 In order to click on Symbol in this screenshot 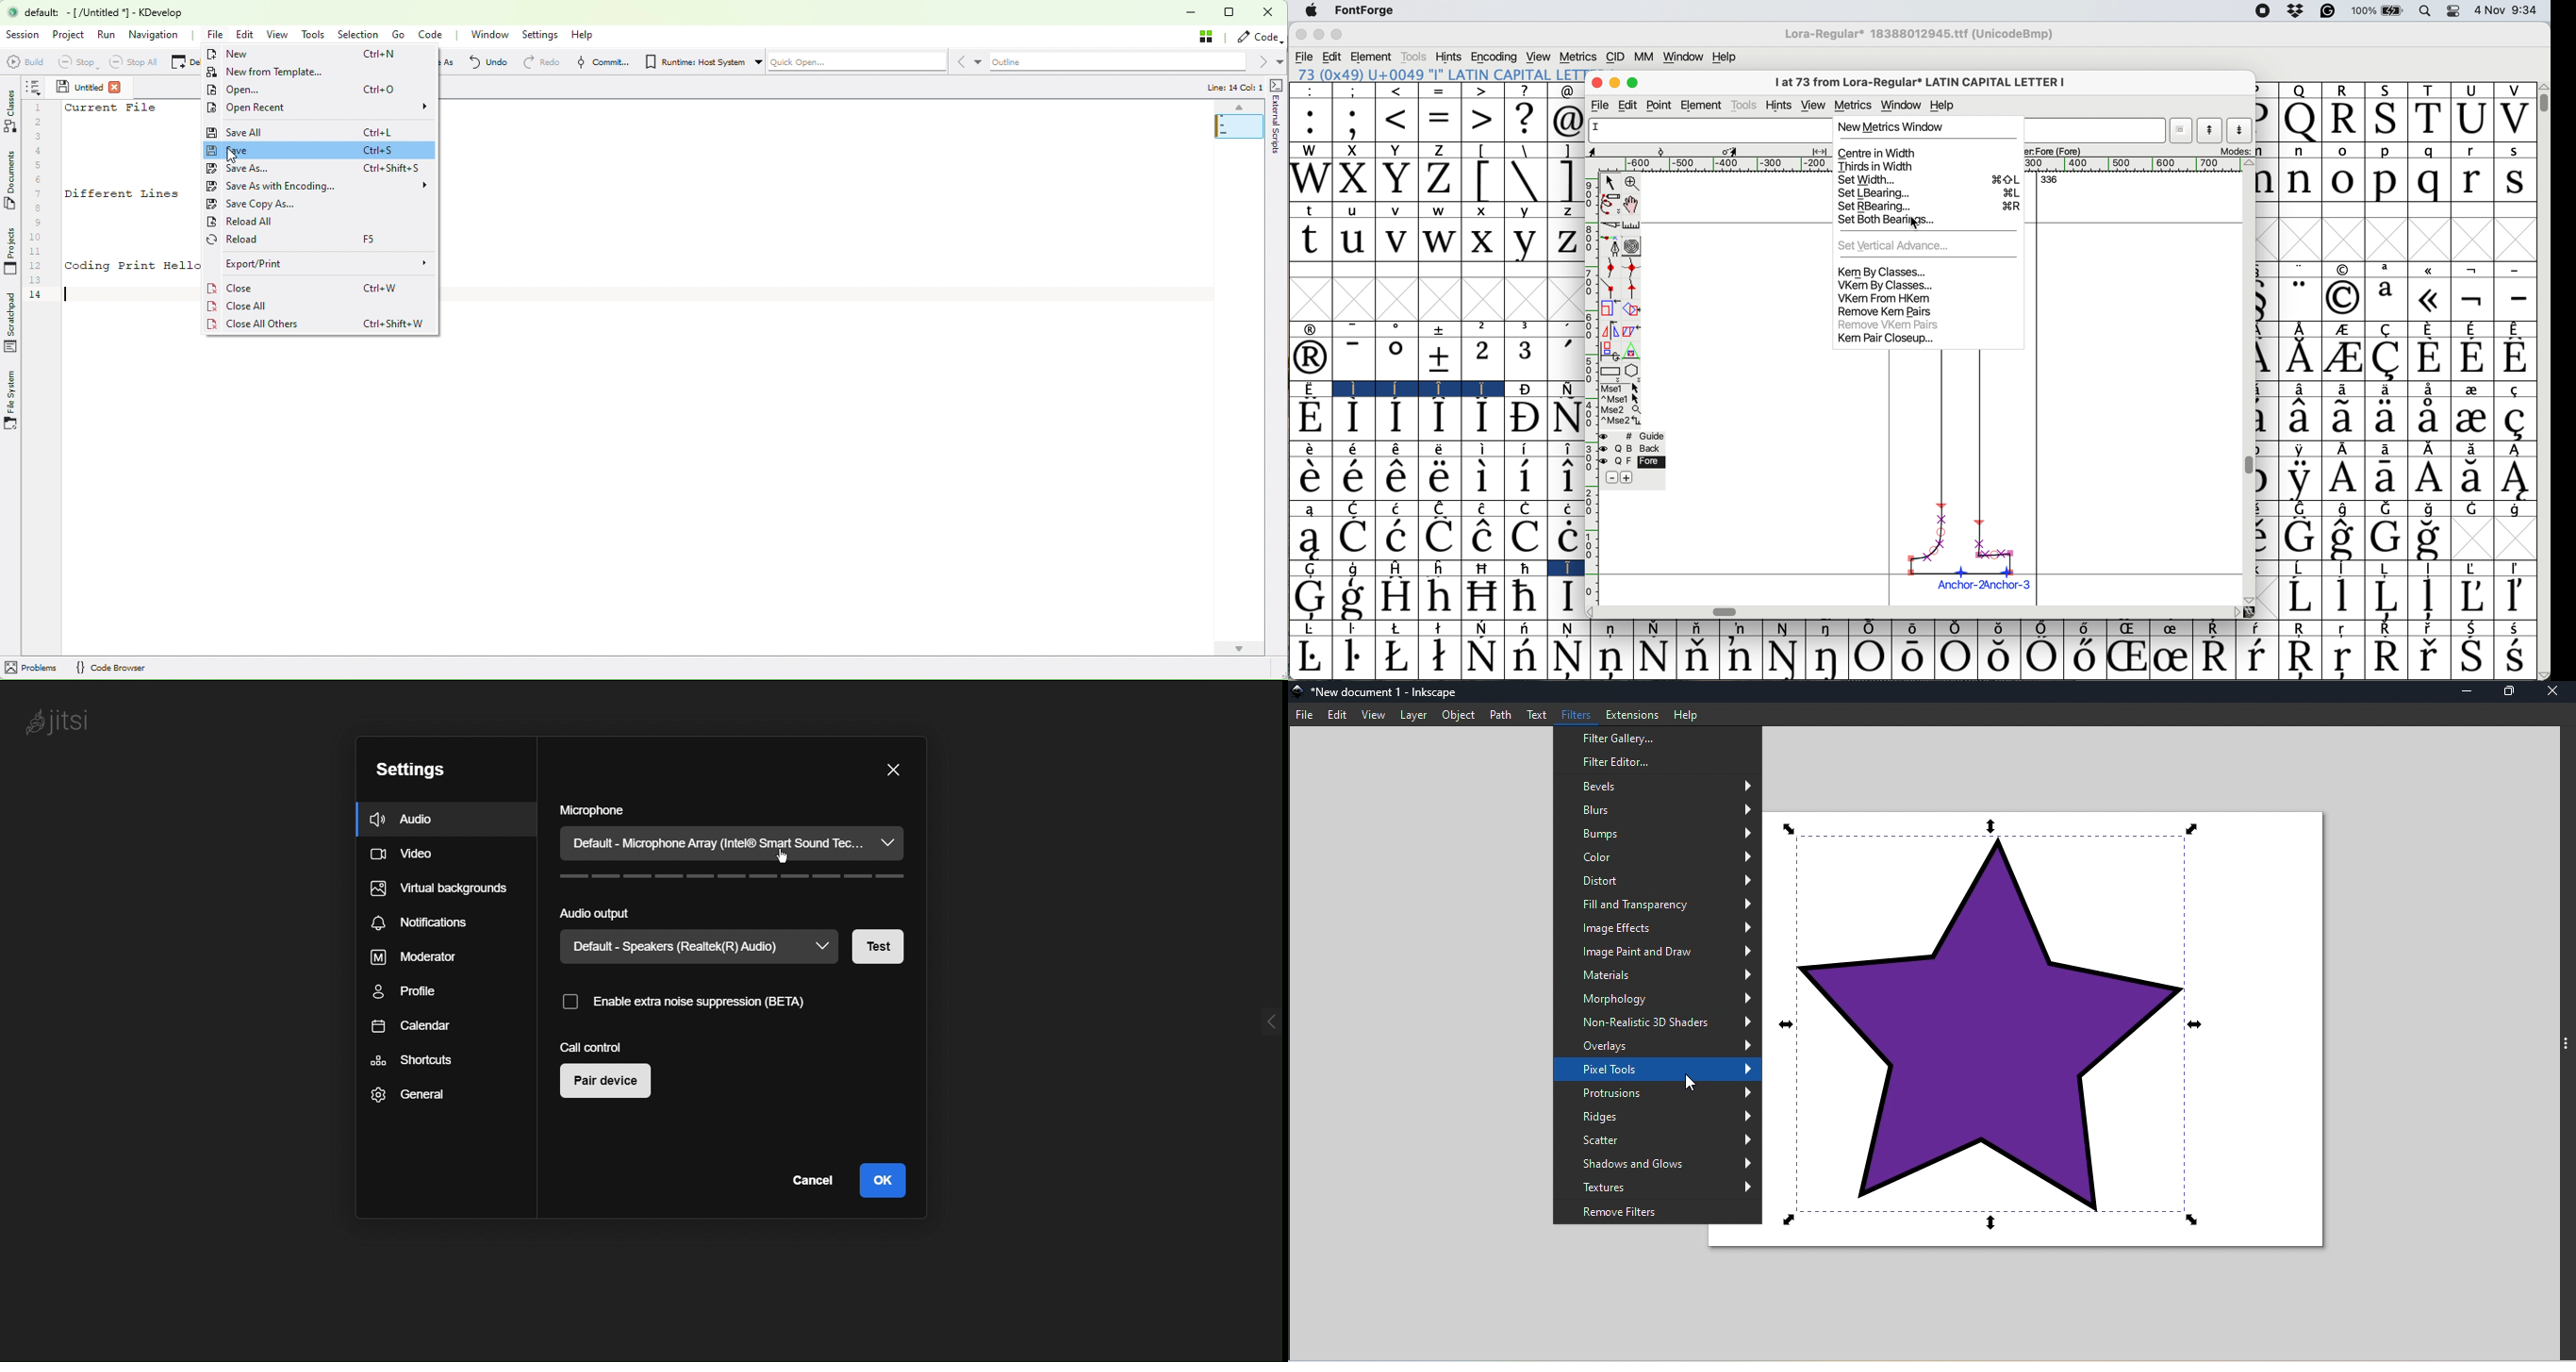, I will do `click(2216, 628)`.